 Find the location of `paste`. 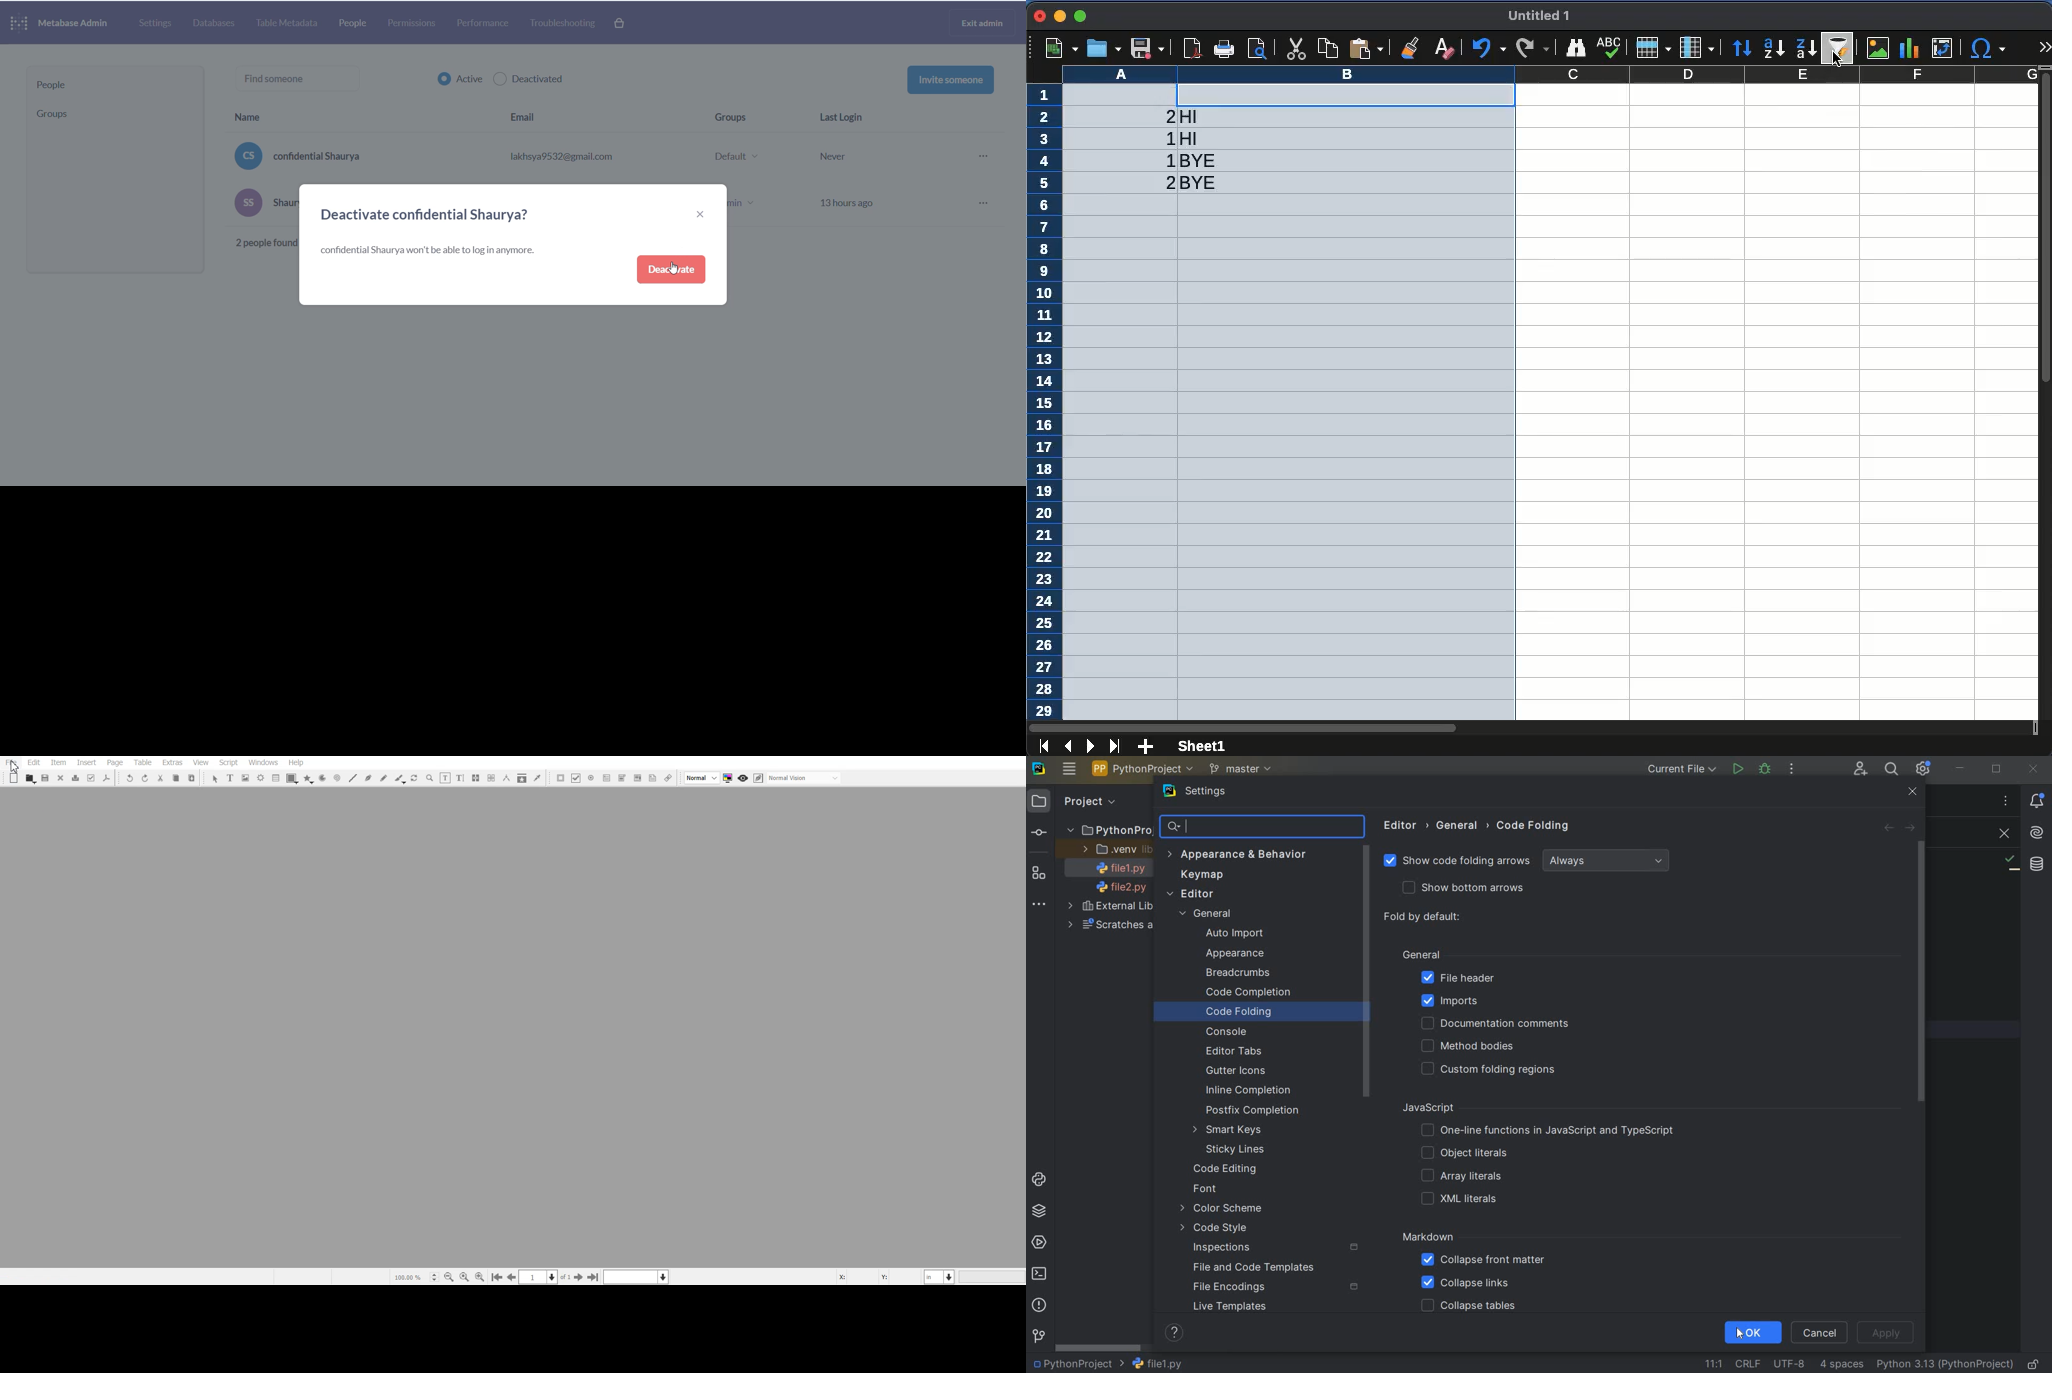

paste is located at coordinates (1366, 48).